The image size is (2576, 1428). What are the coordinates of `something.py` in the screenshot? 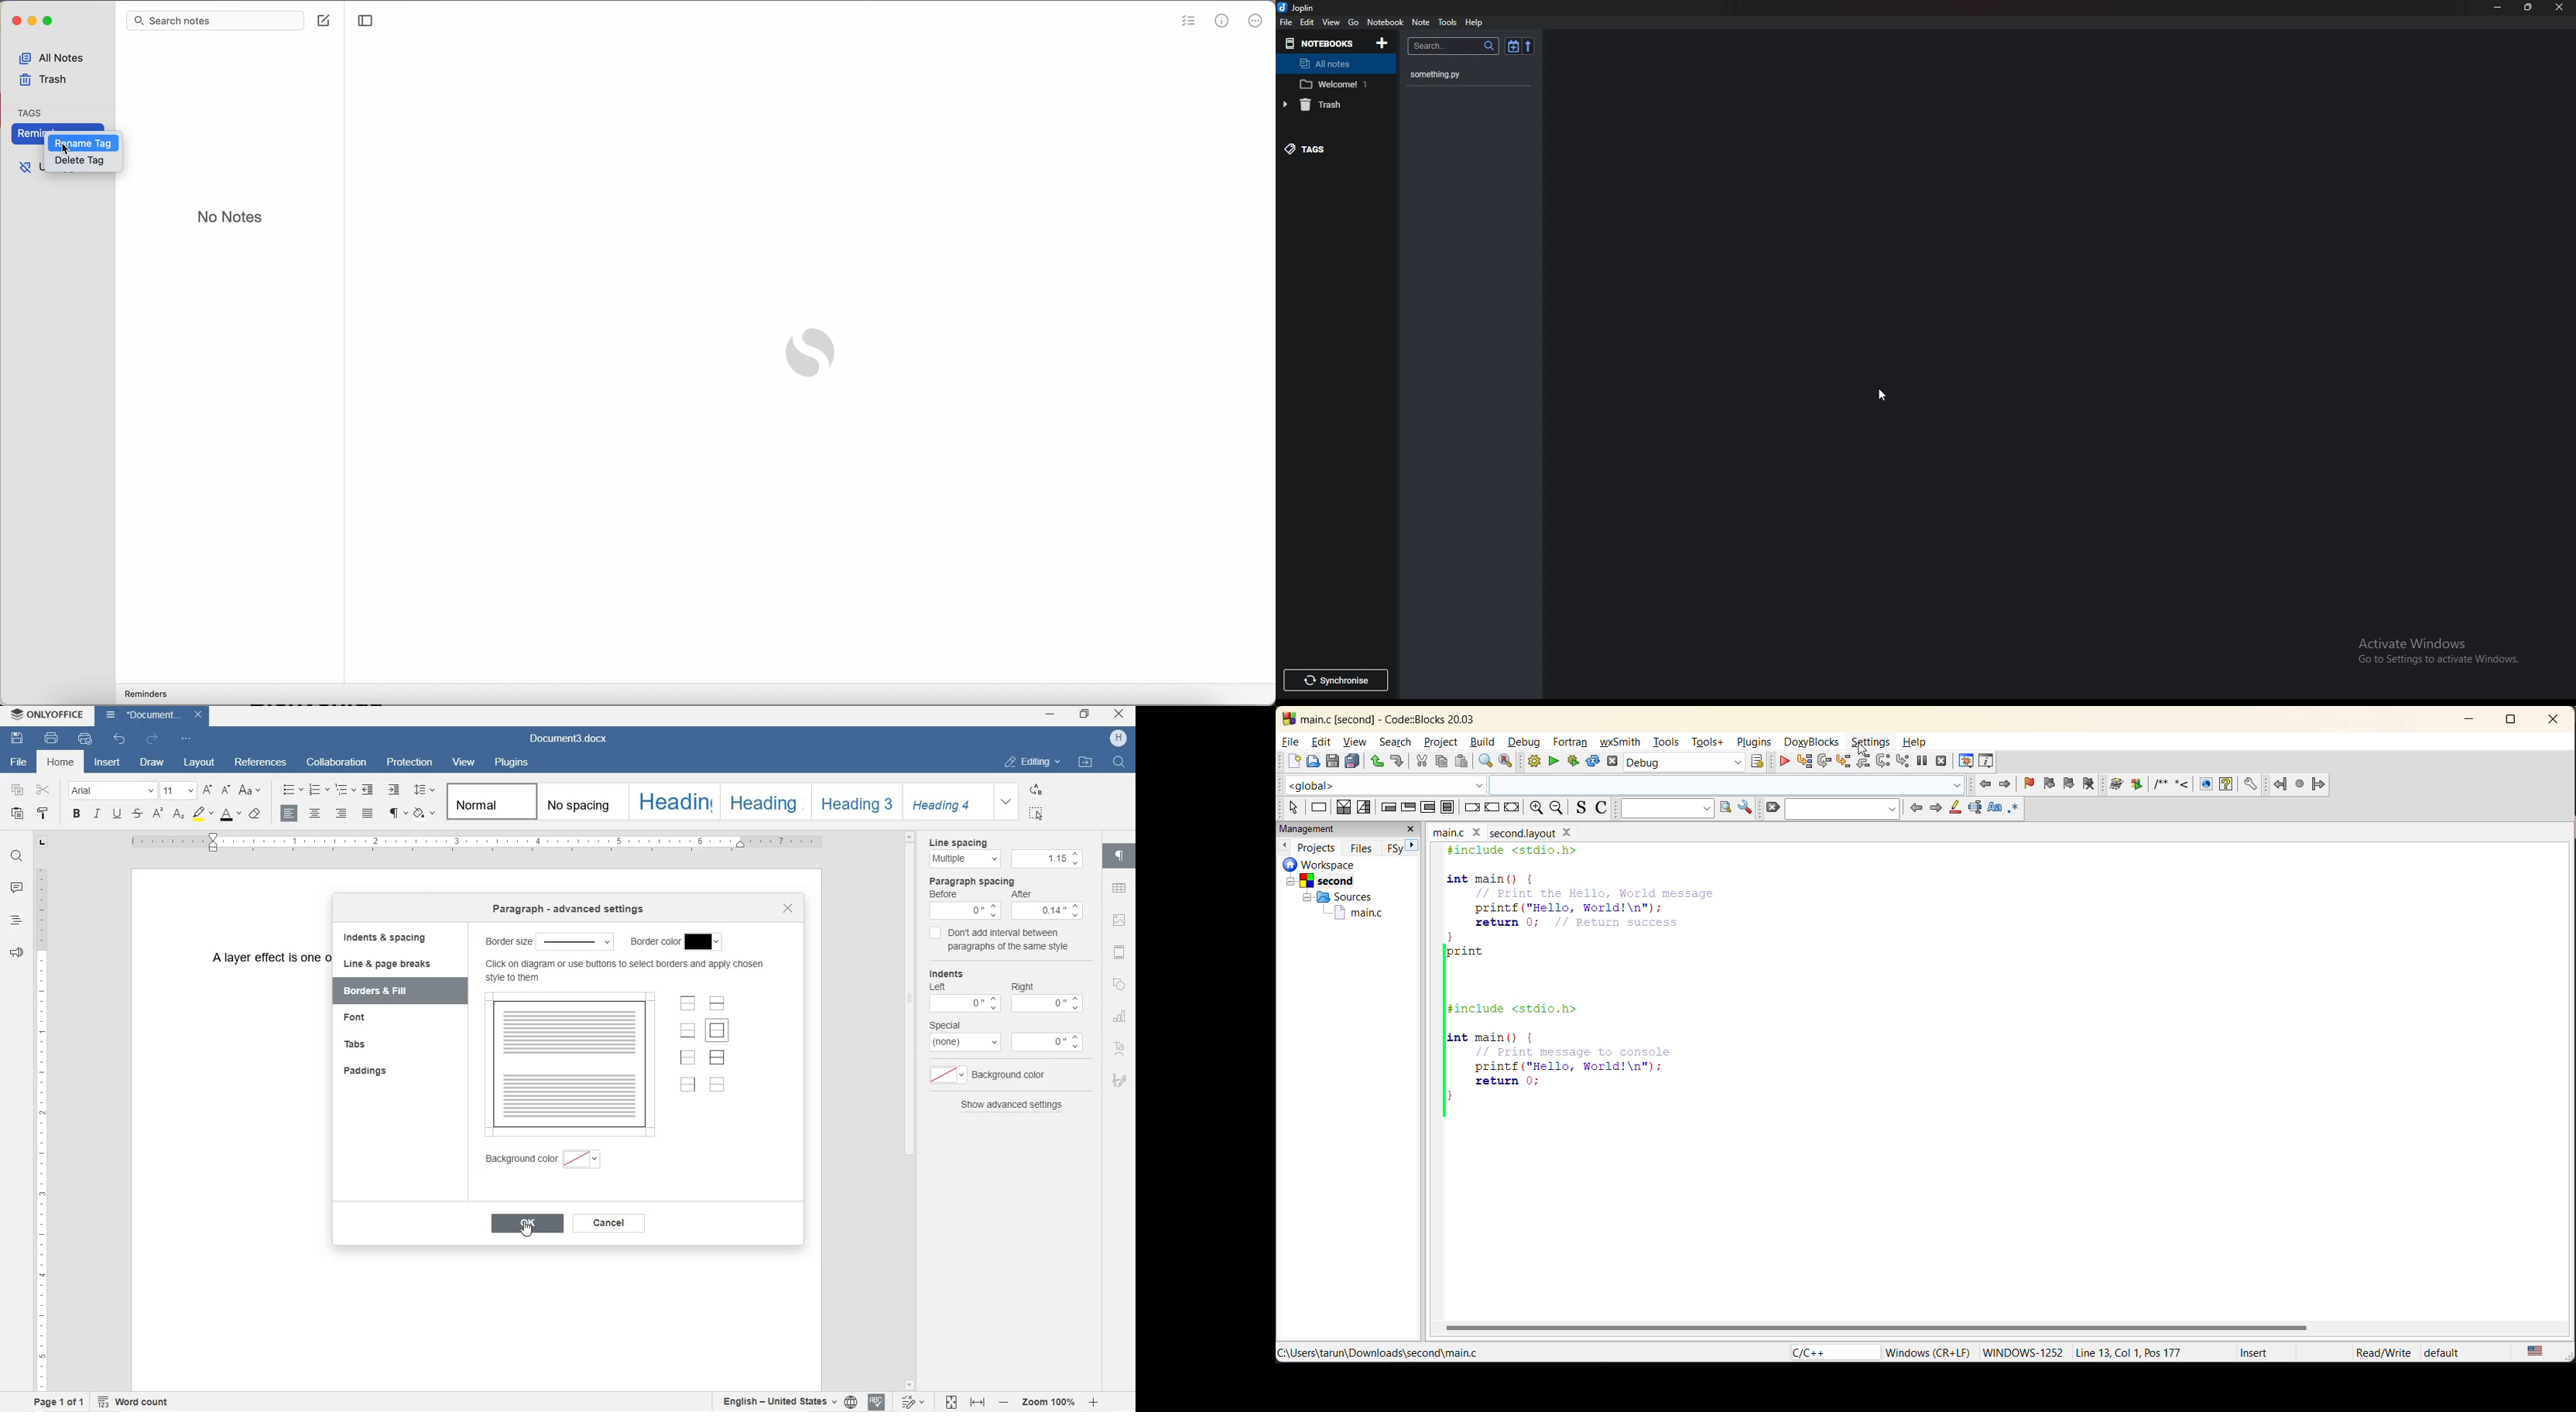 It's located at (1460, 75).